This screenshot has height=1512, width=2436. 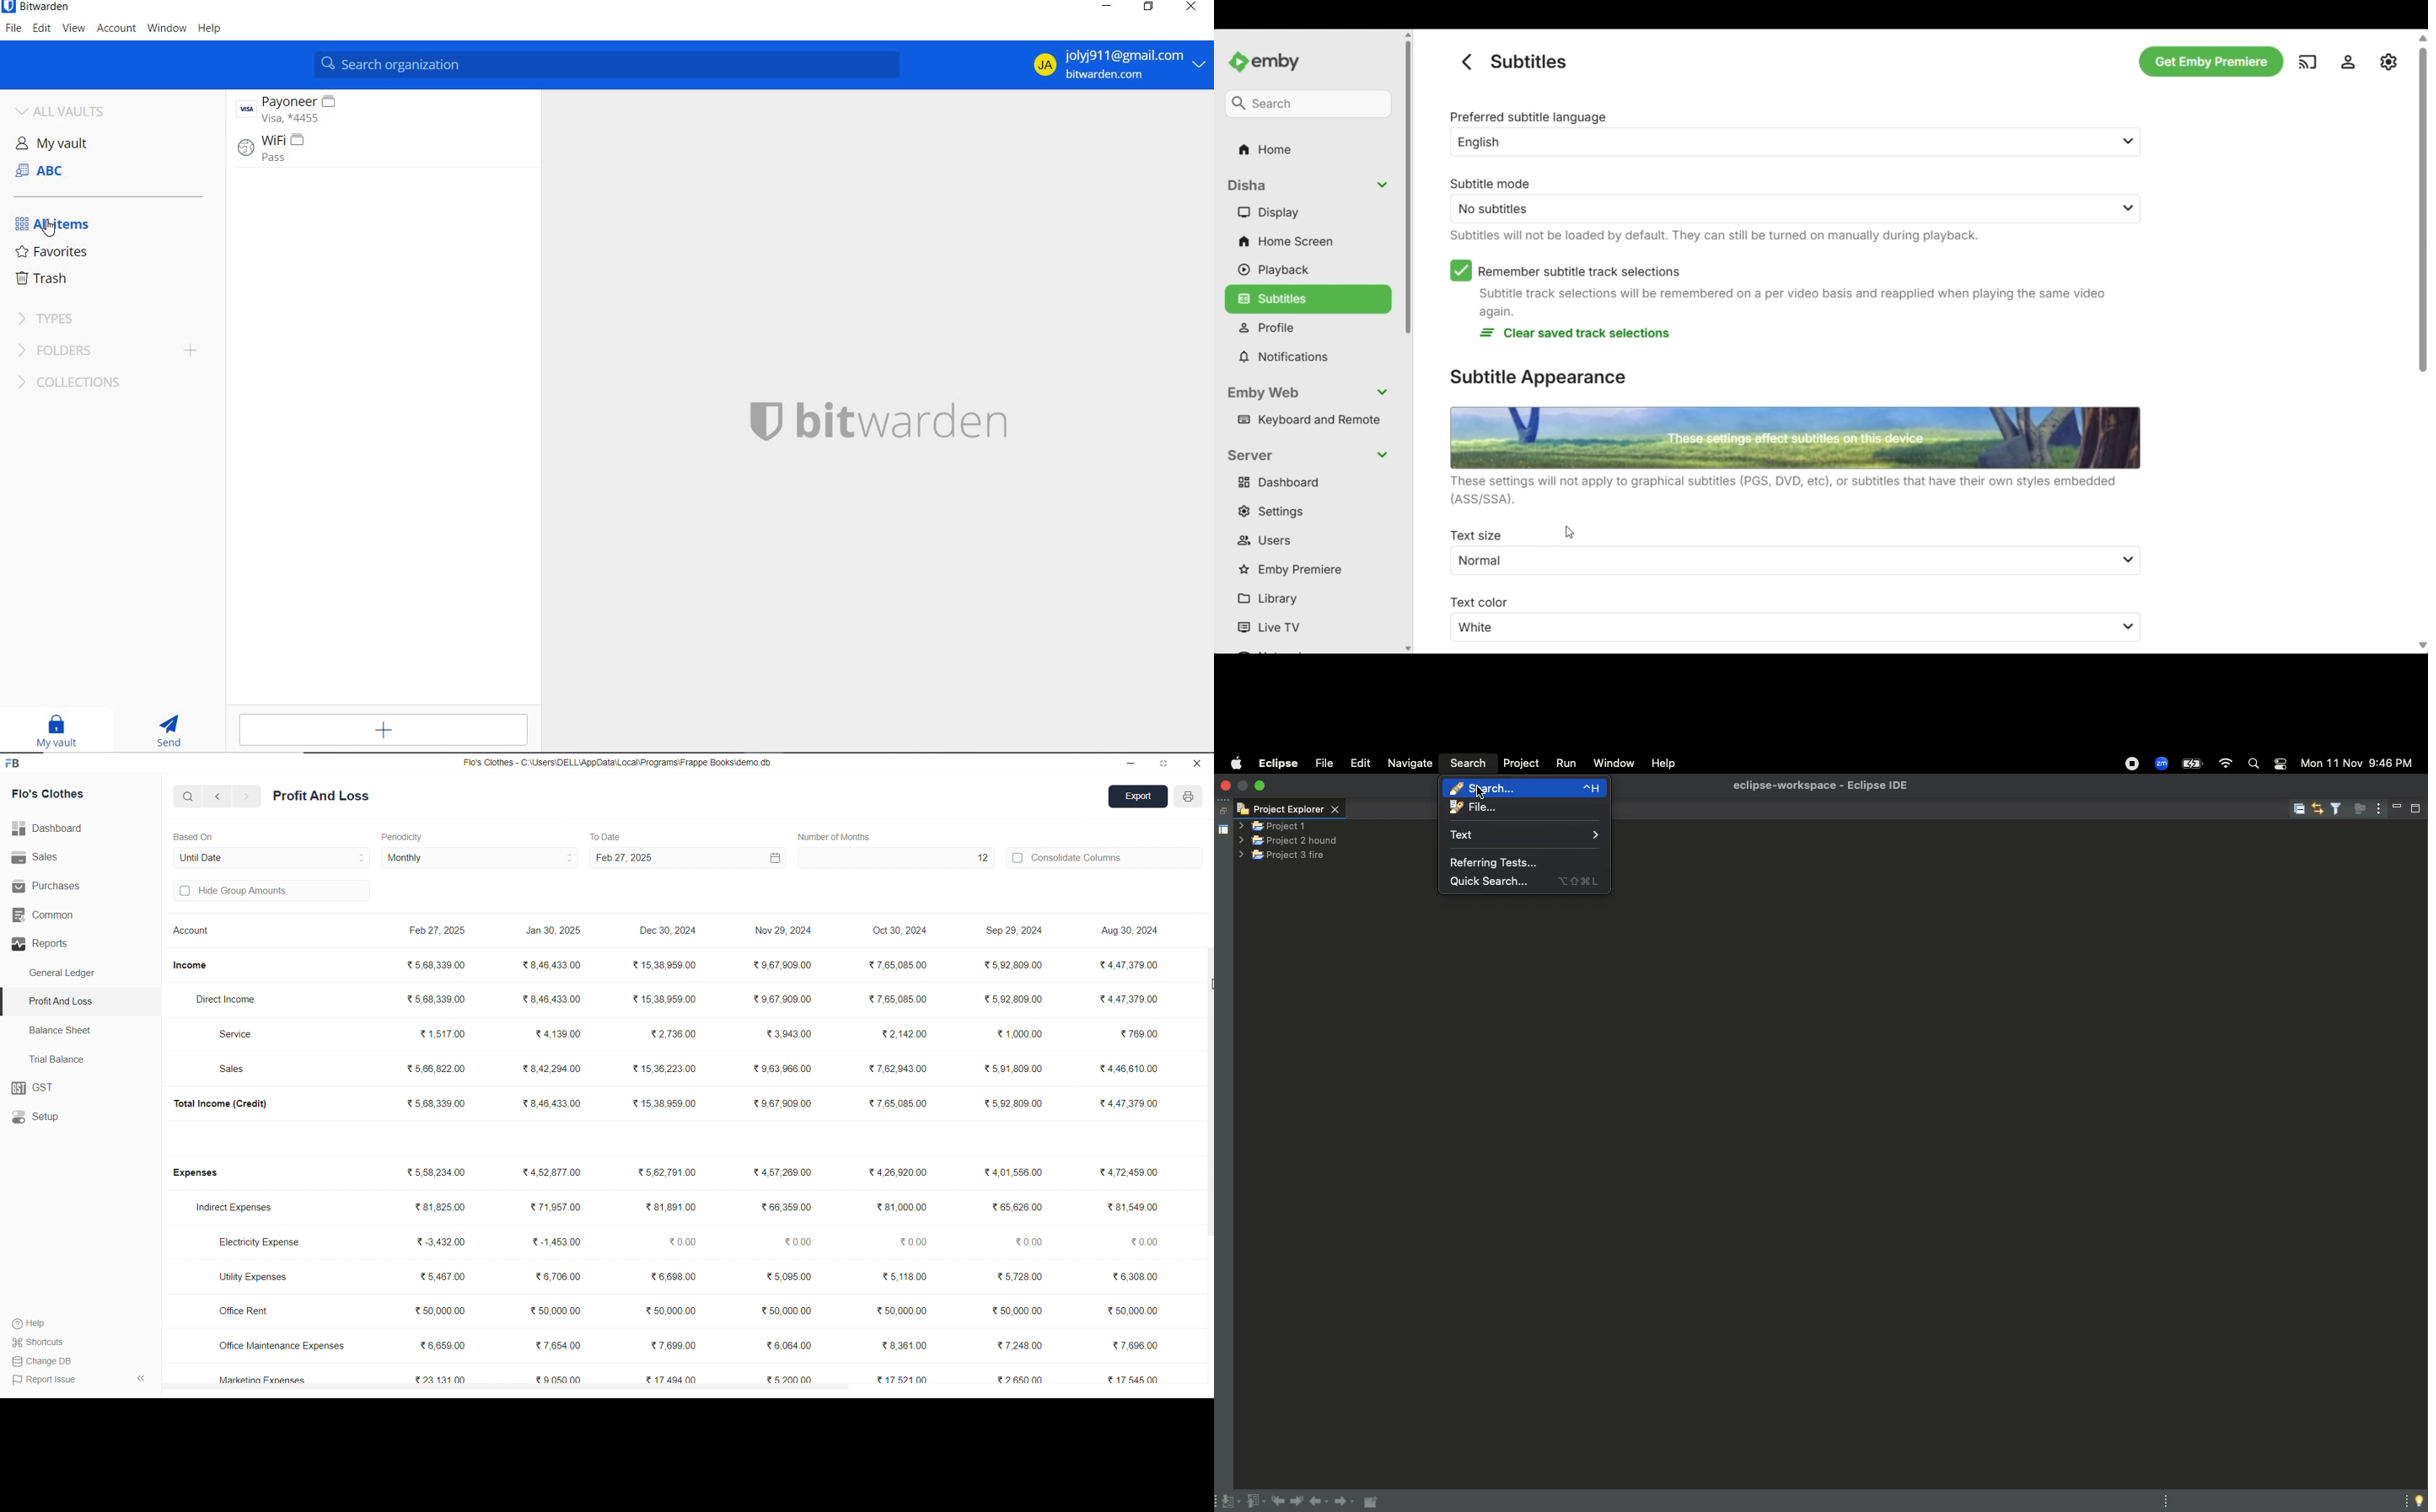 What do you see at coordinates (604, 836) in the screenshot?
I see `To Date` at bounding box center [604, 836].